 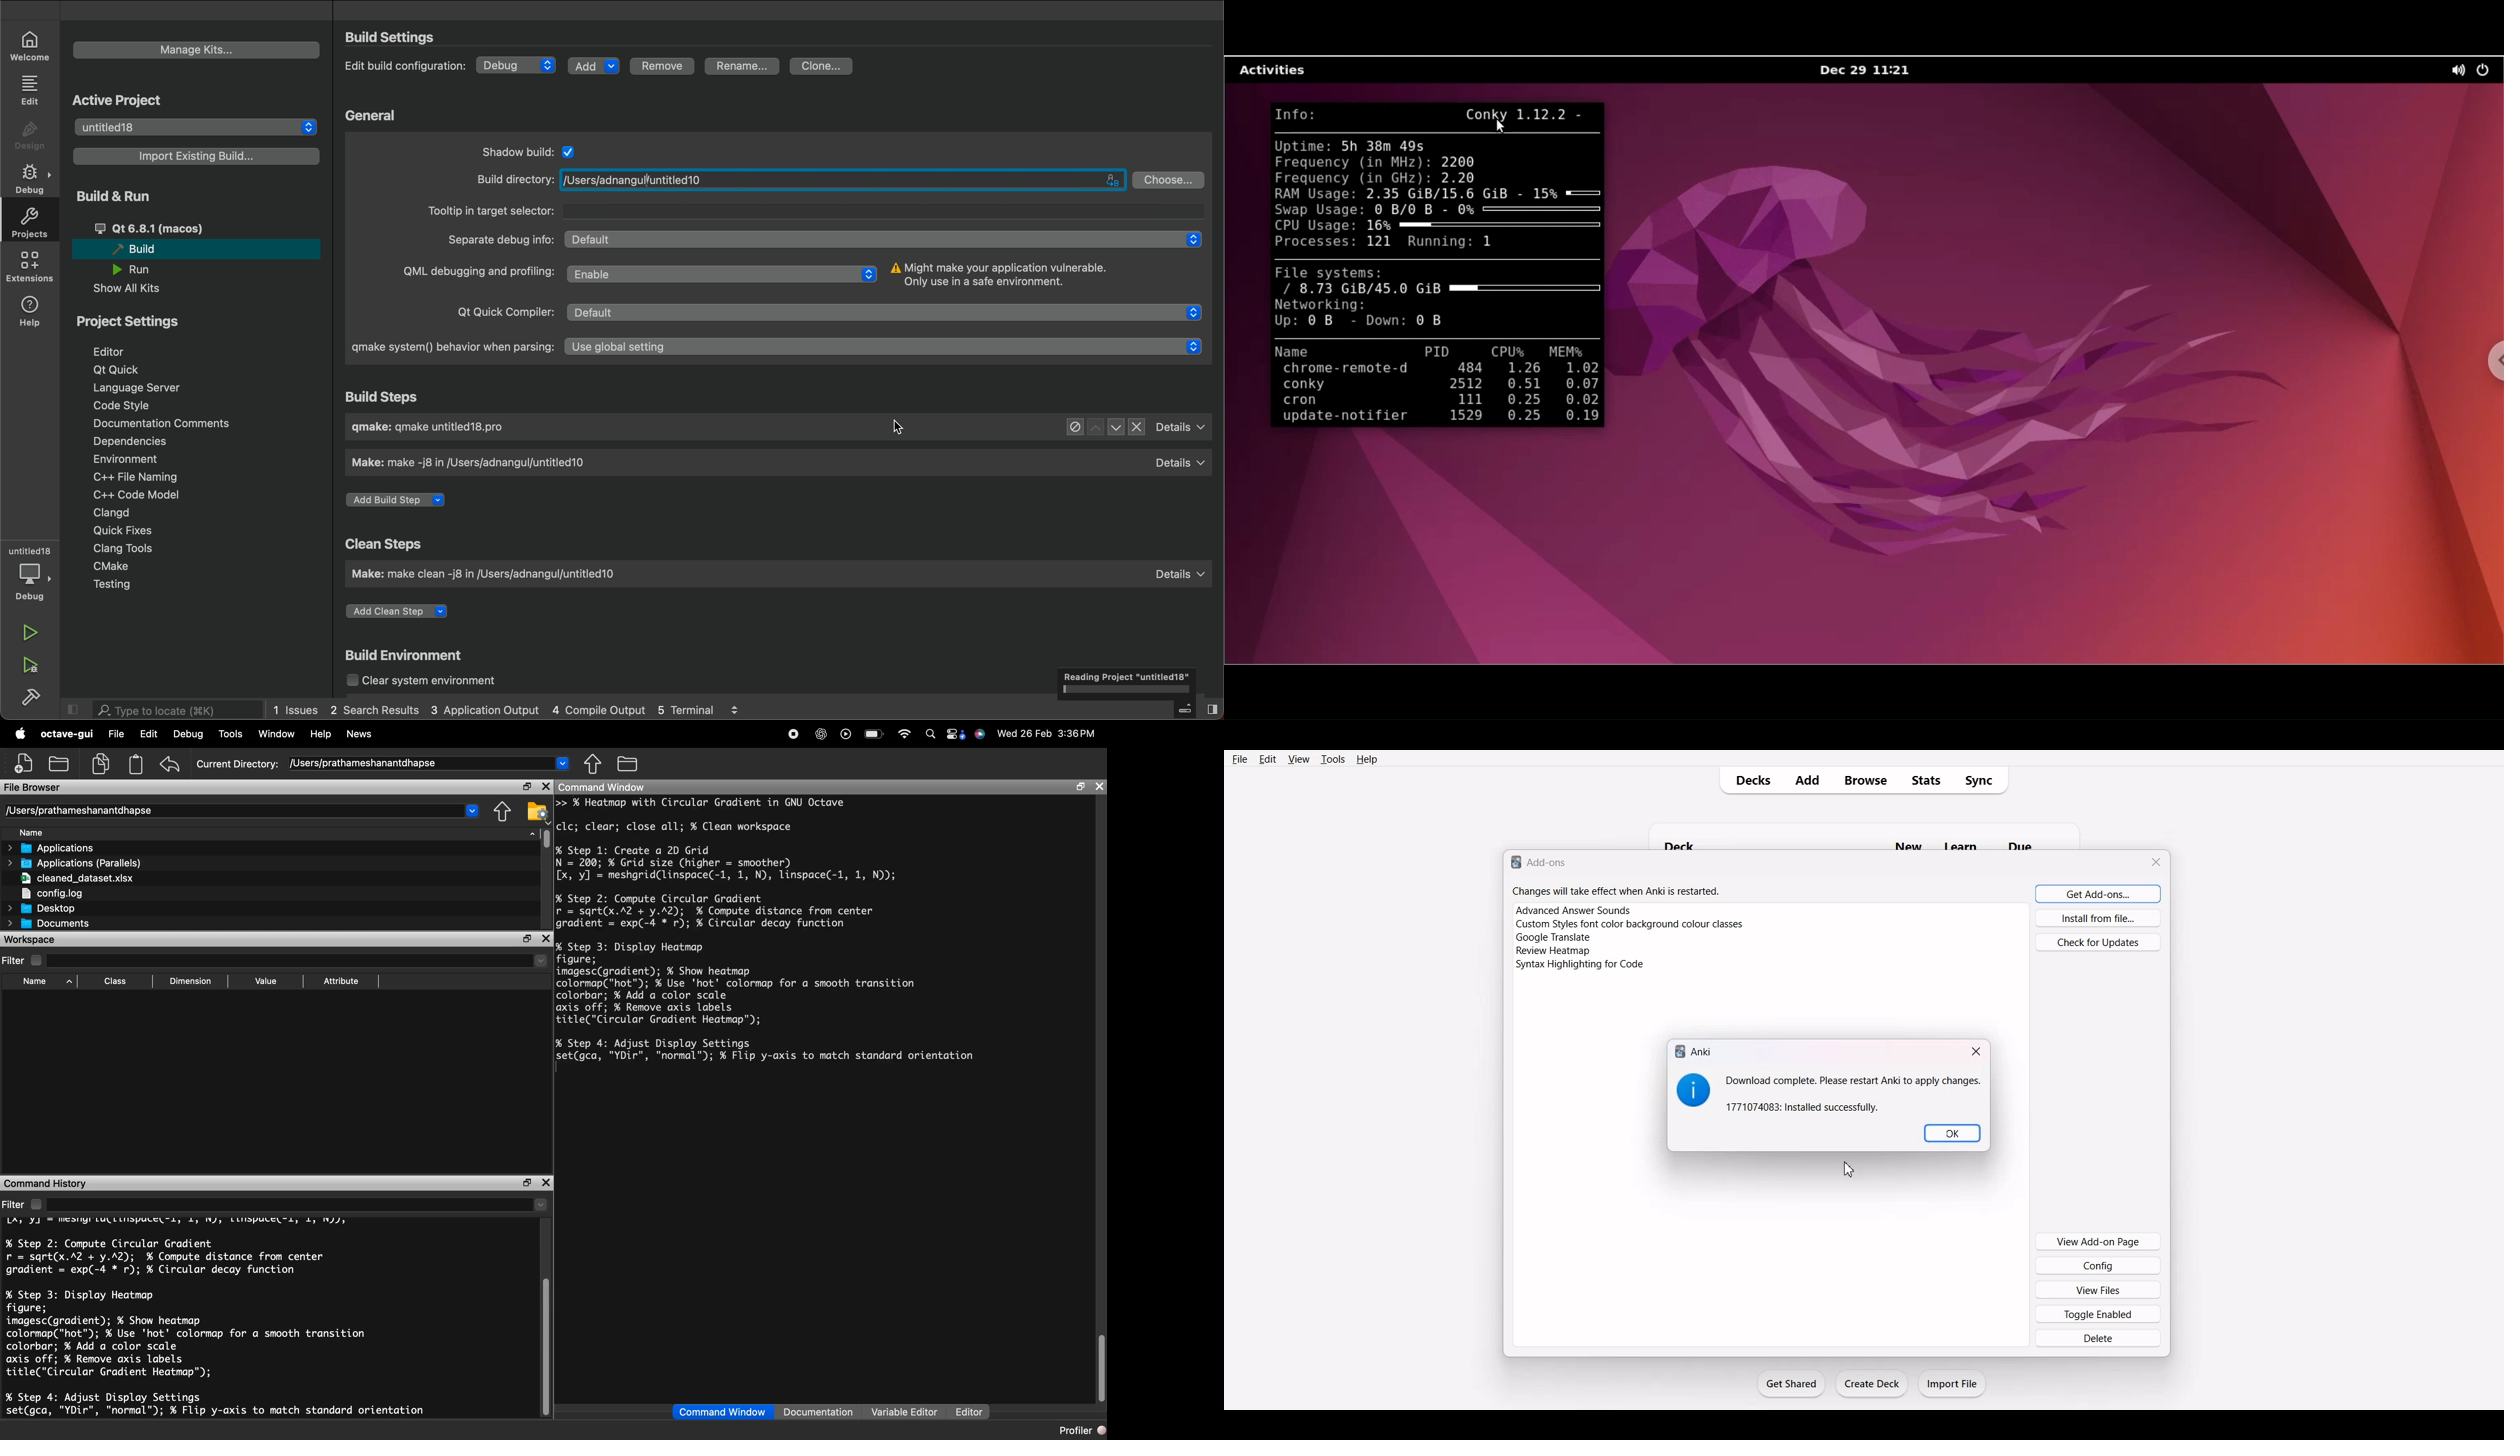 What do you see at coordinates (1267, 759) in the screenshot?
I see `Edit` at bounding box center [1267, 759].